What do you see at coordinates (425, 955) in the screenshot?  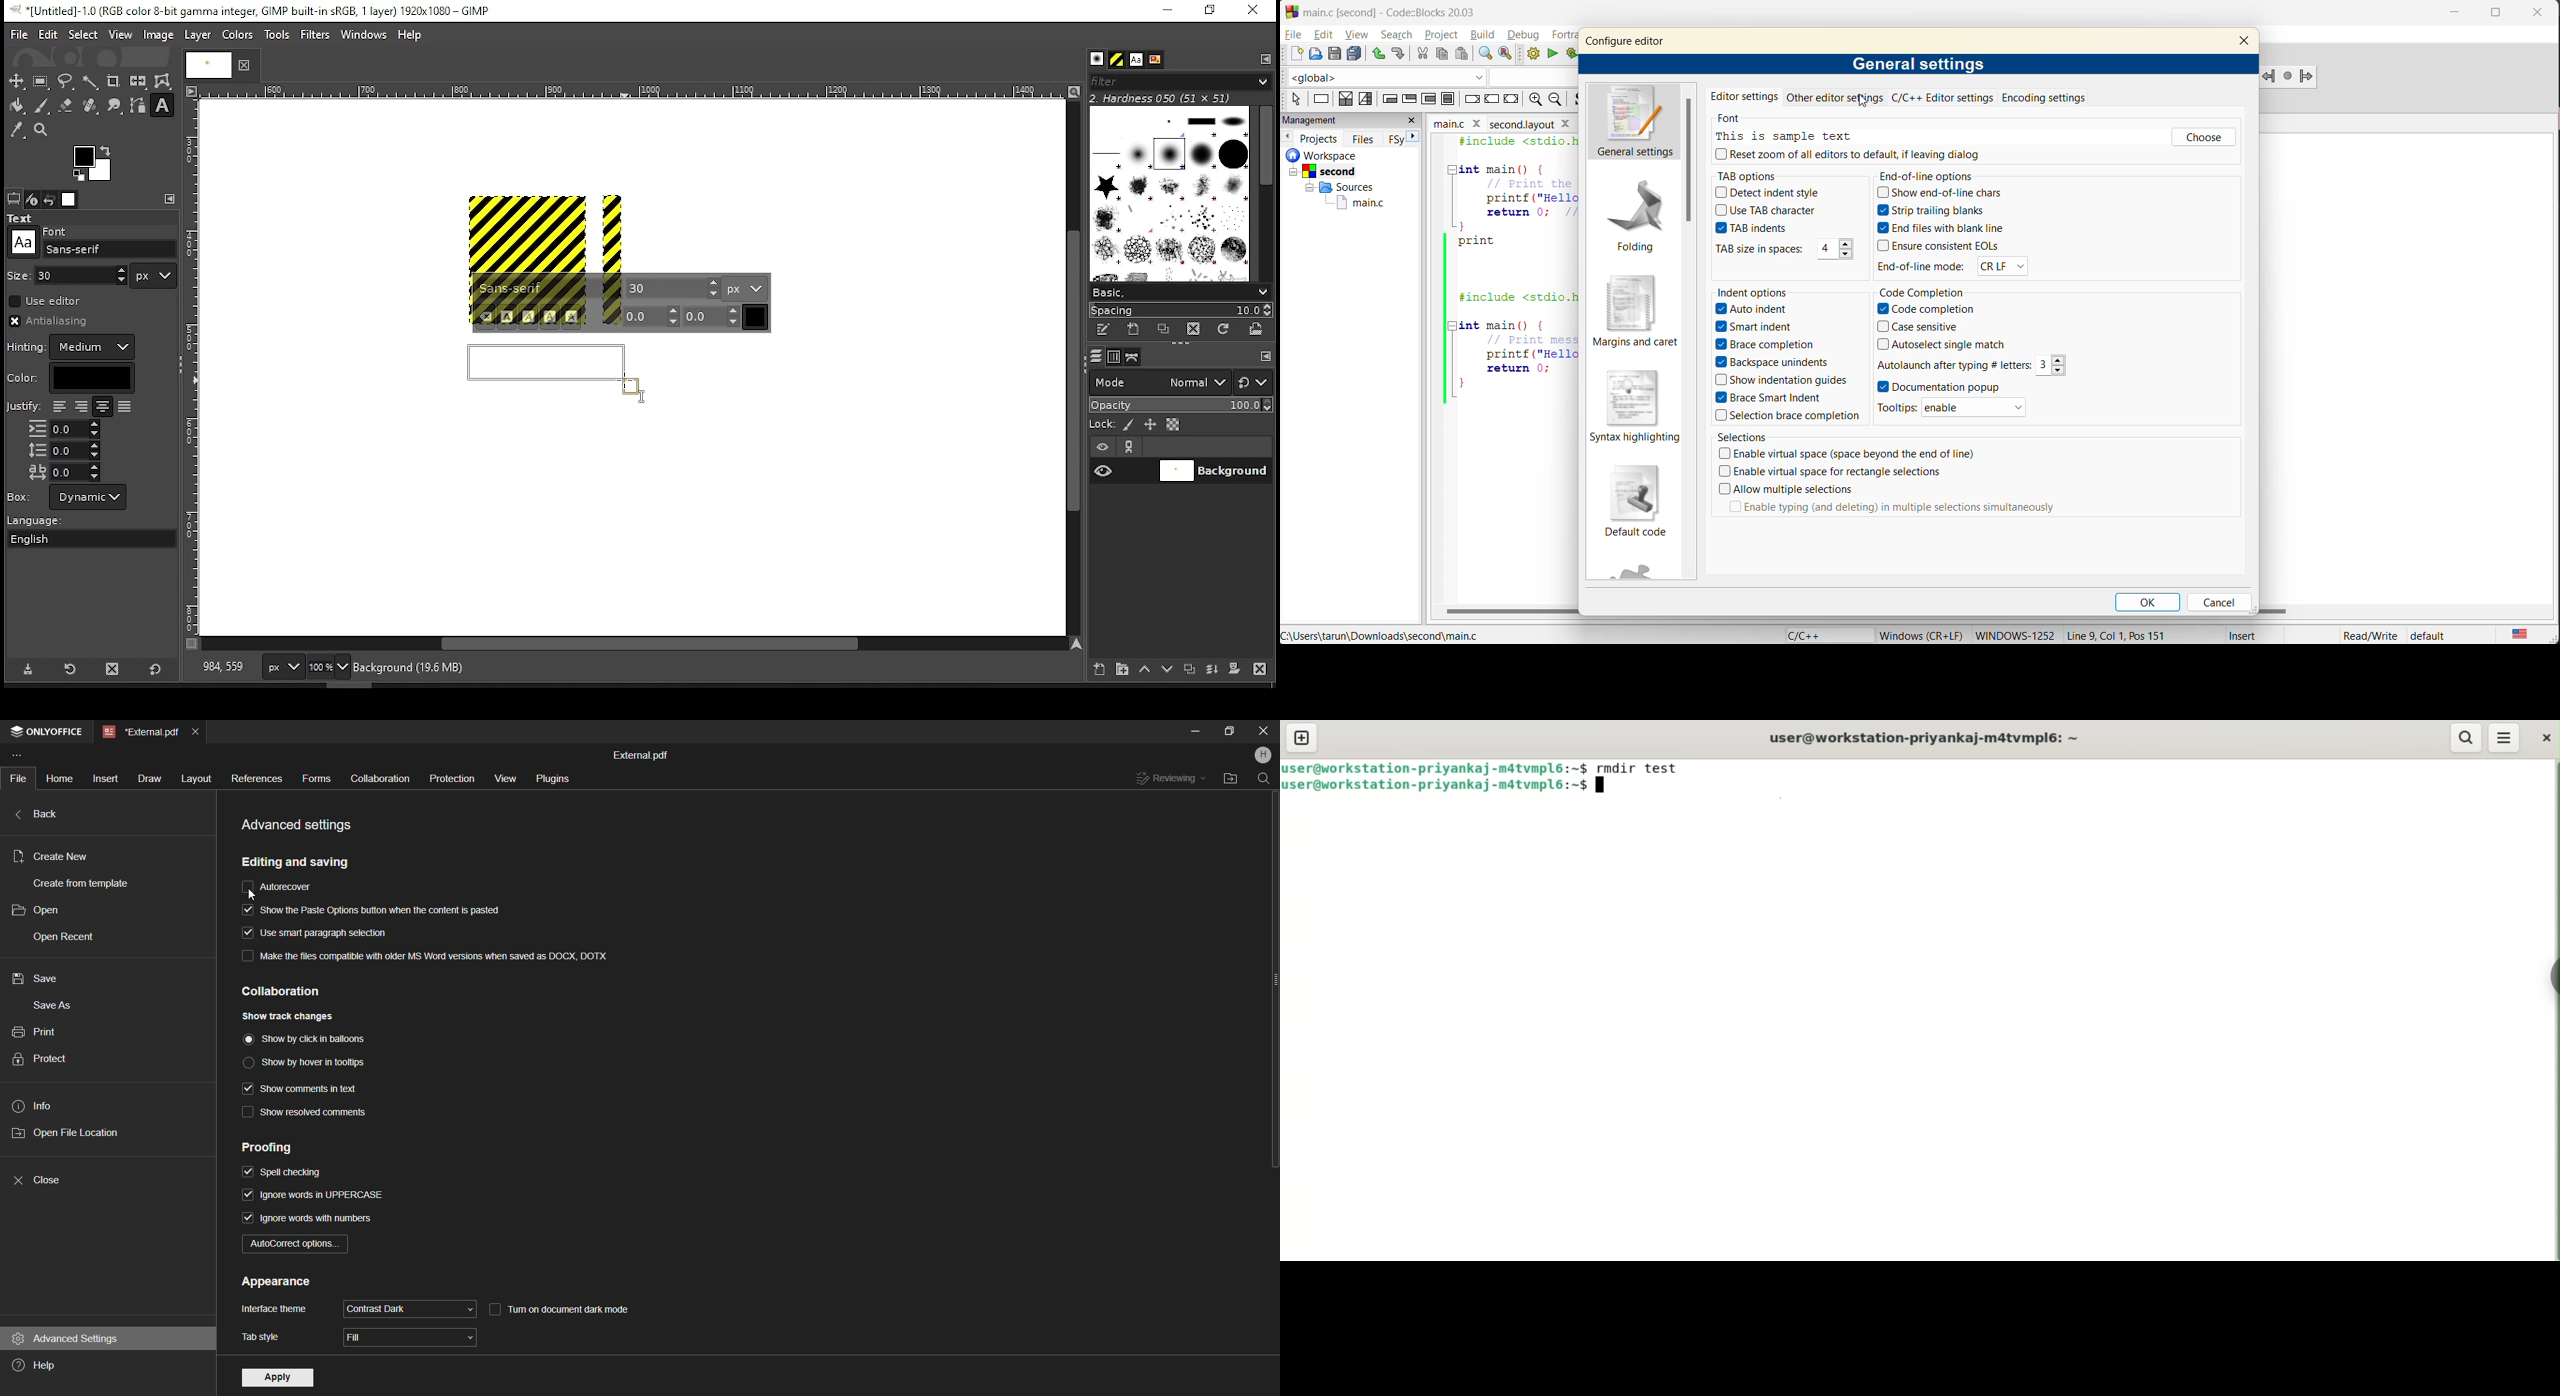 I see `make the file compatible` at bounding box center [425, 955].